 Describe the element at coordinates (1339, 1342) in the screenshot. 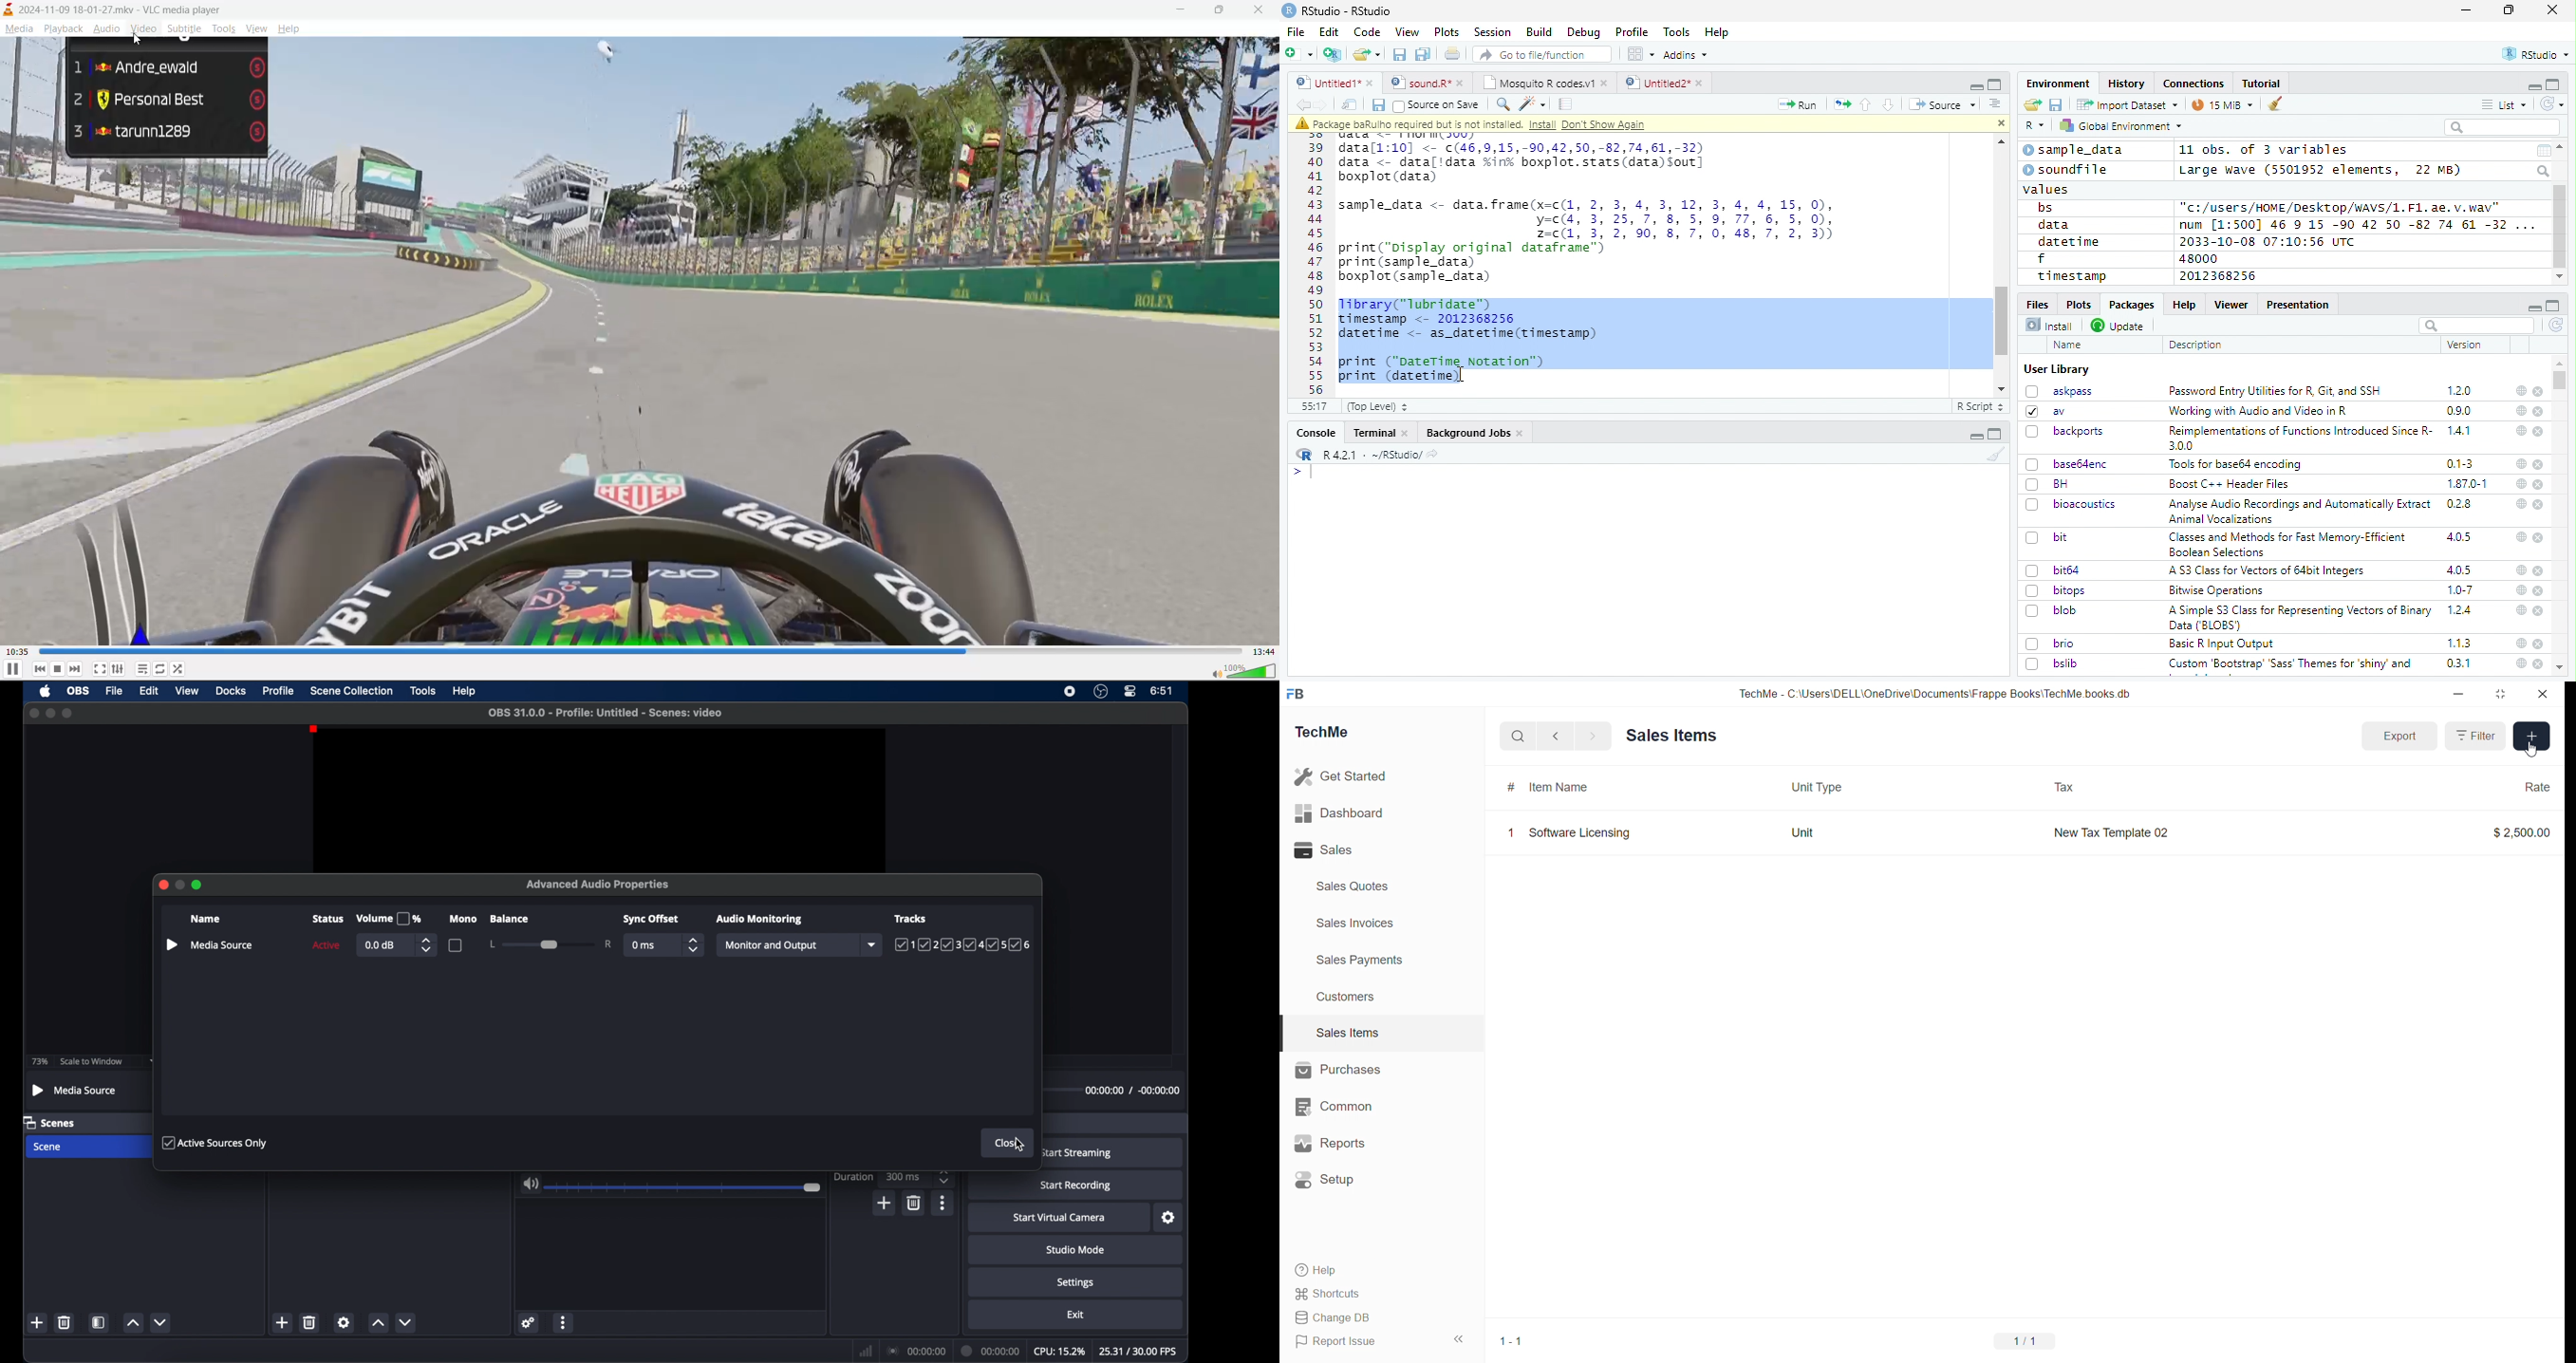

I see `Report Issue` at that location.